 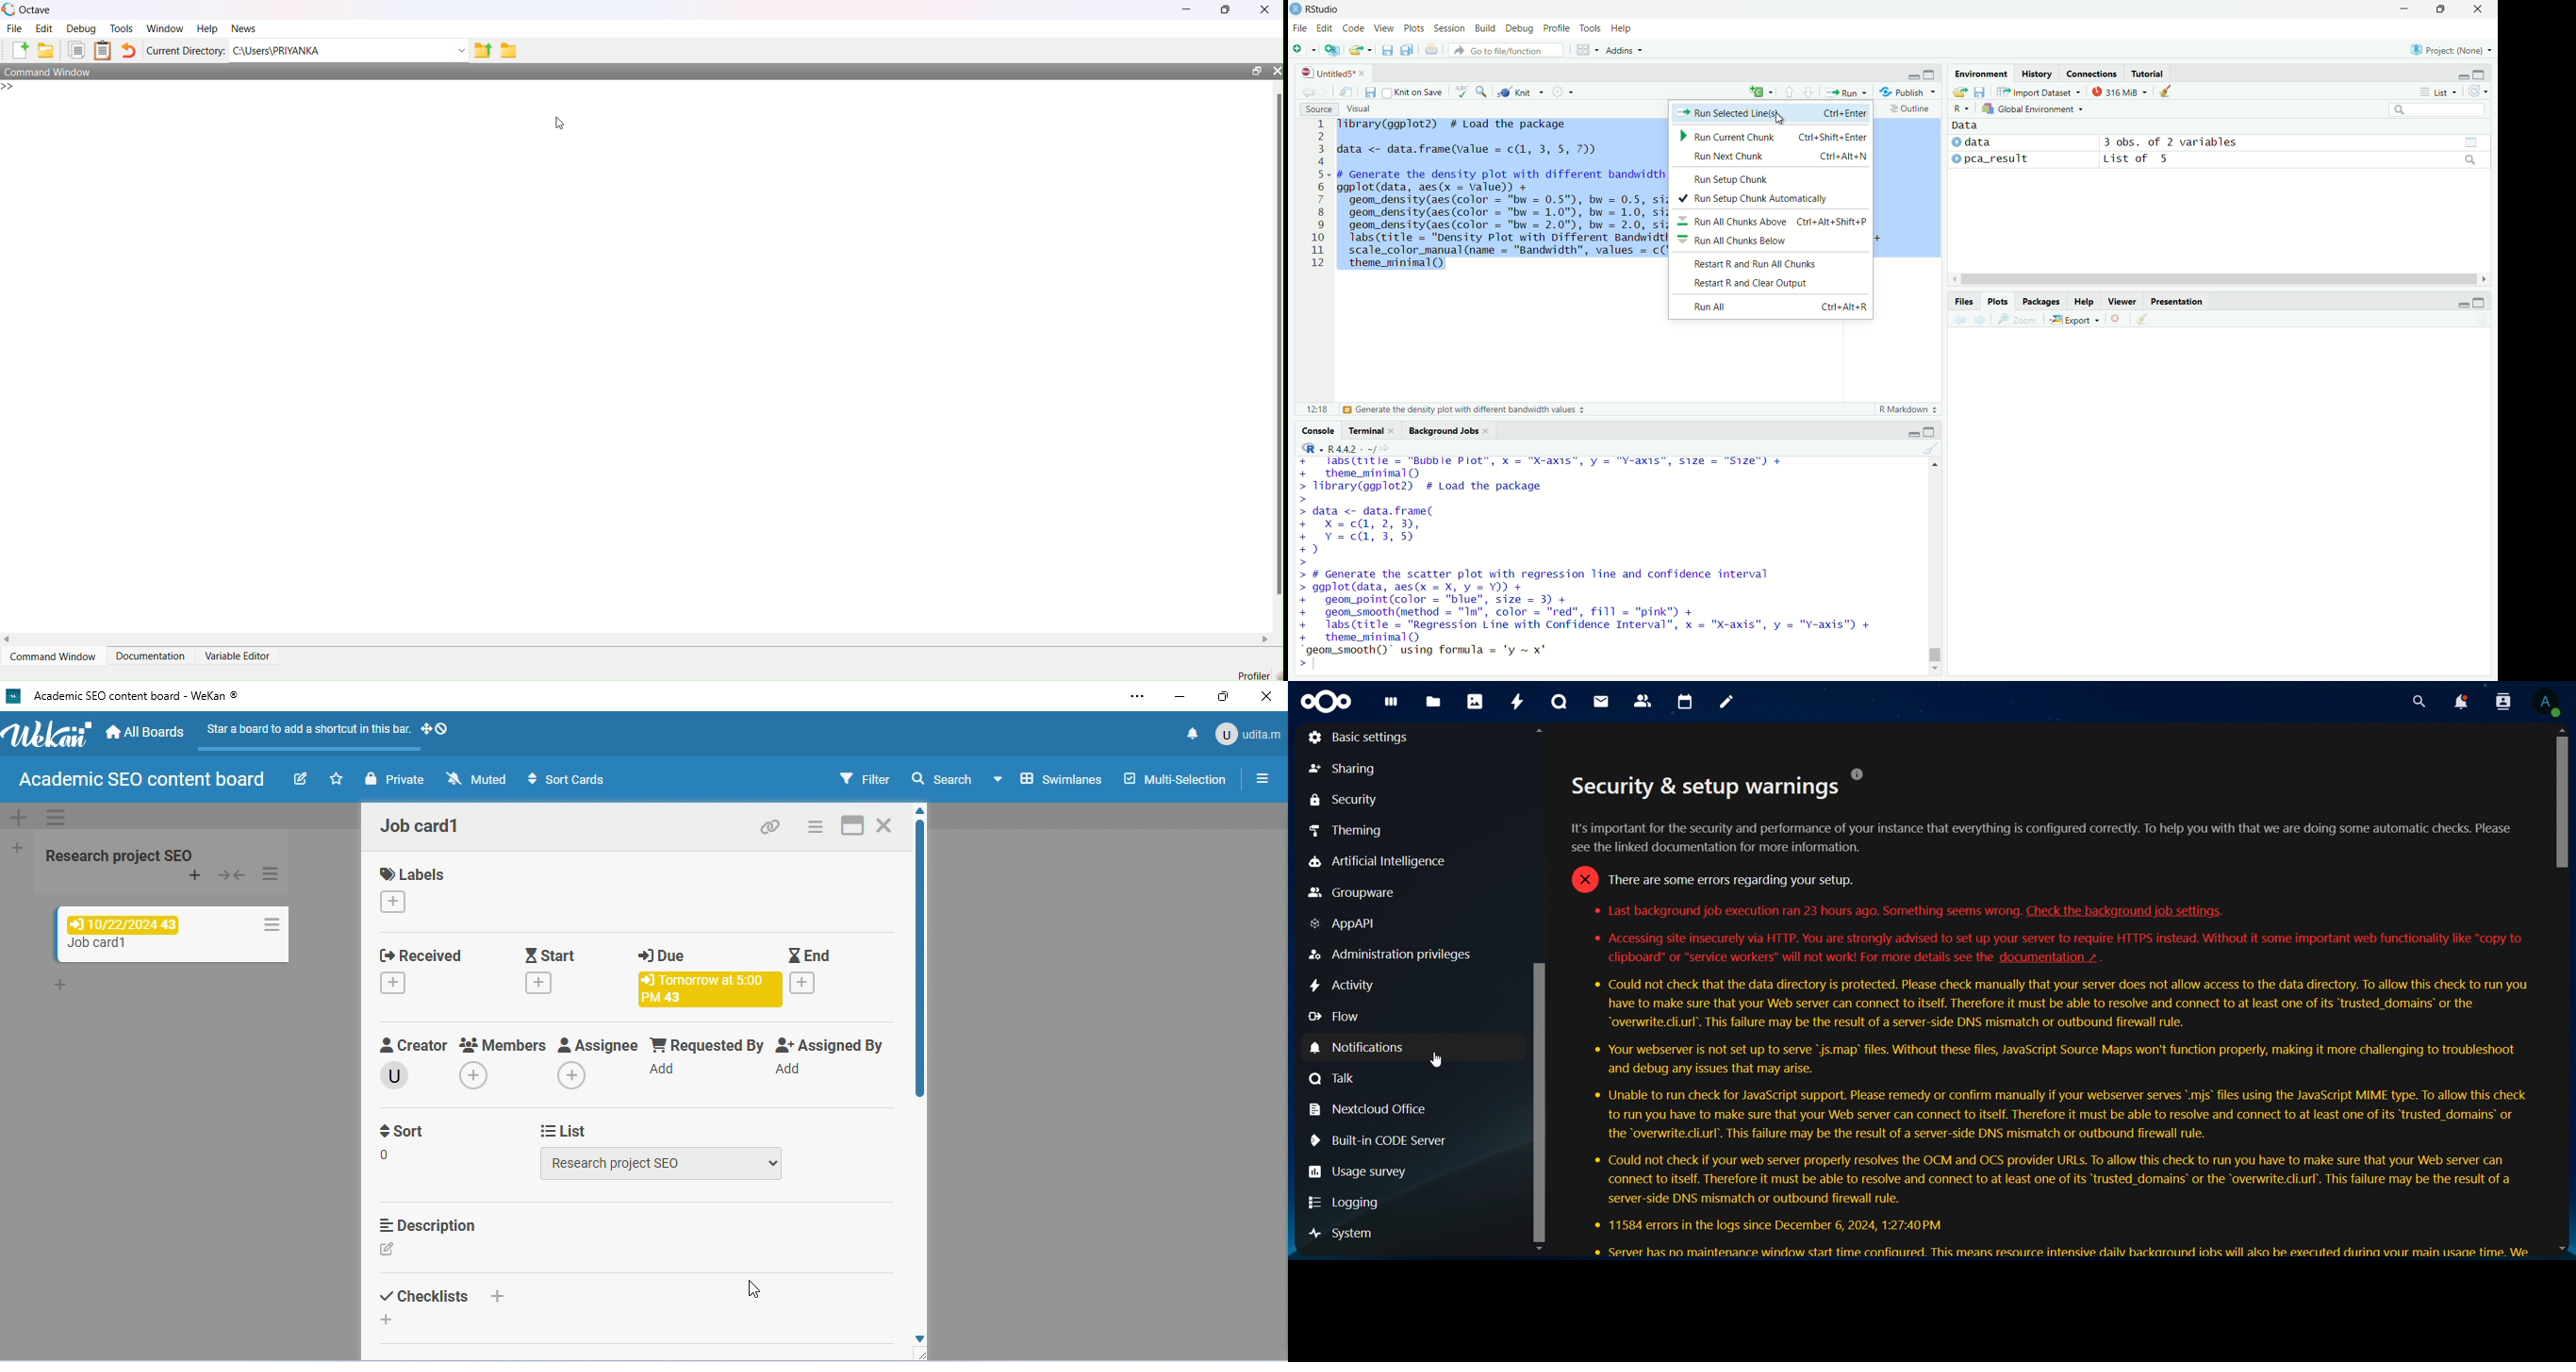 I want to click on cursor, so click(x=757, y=1292).